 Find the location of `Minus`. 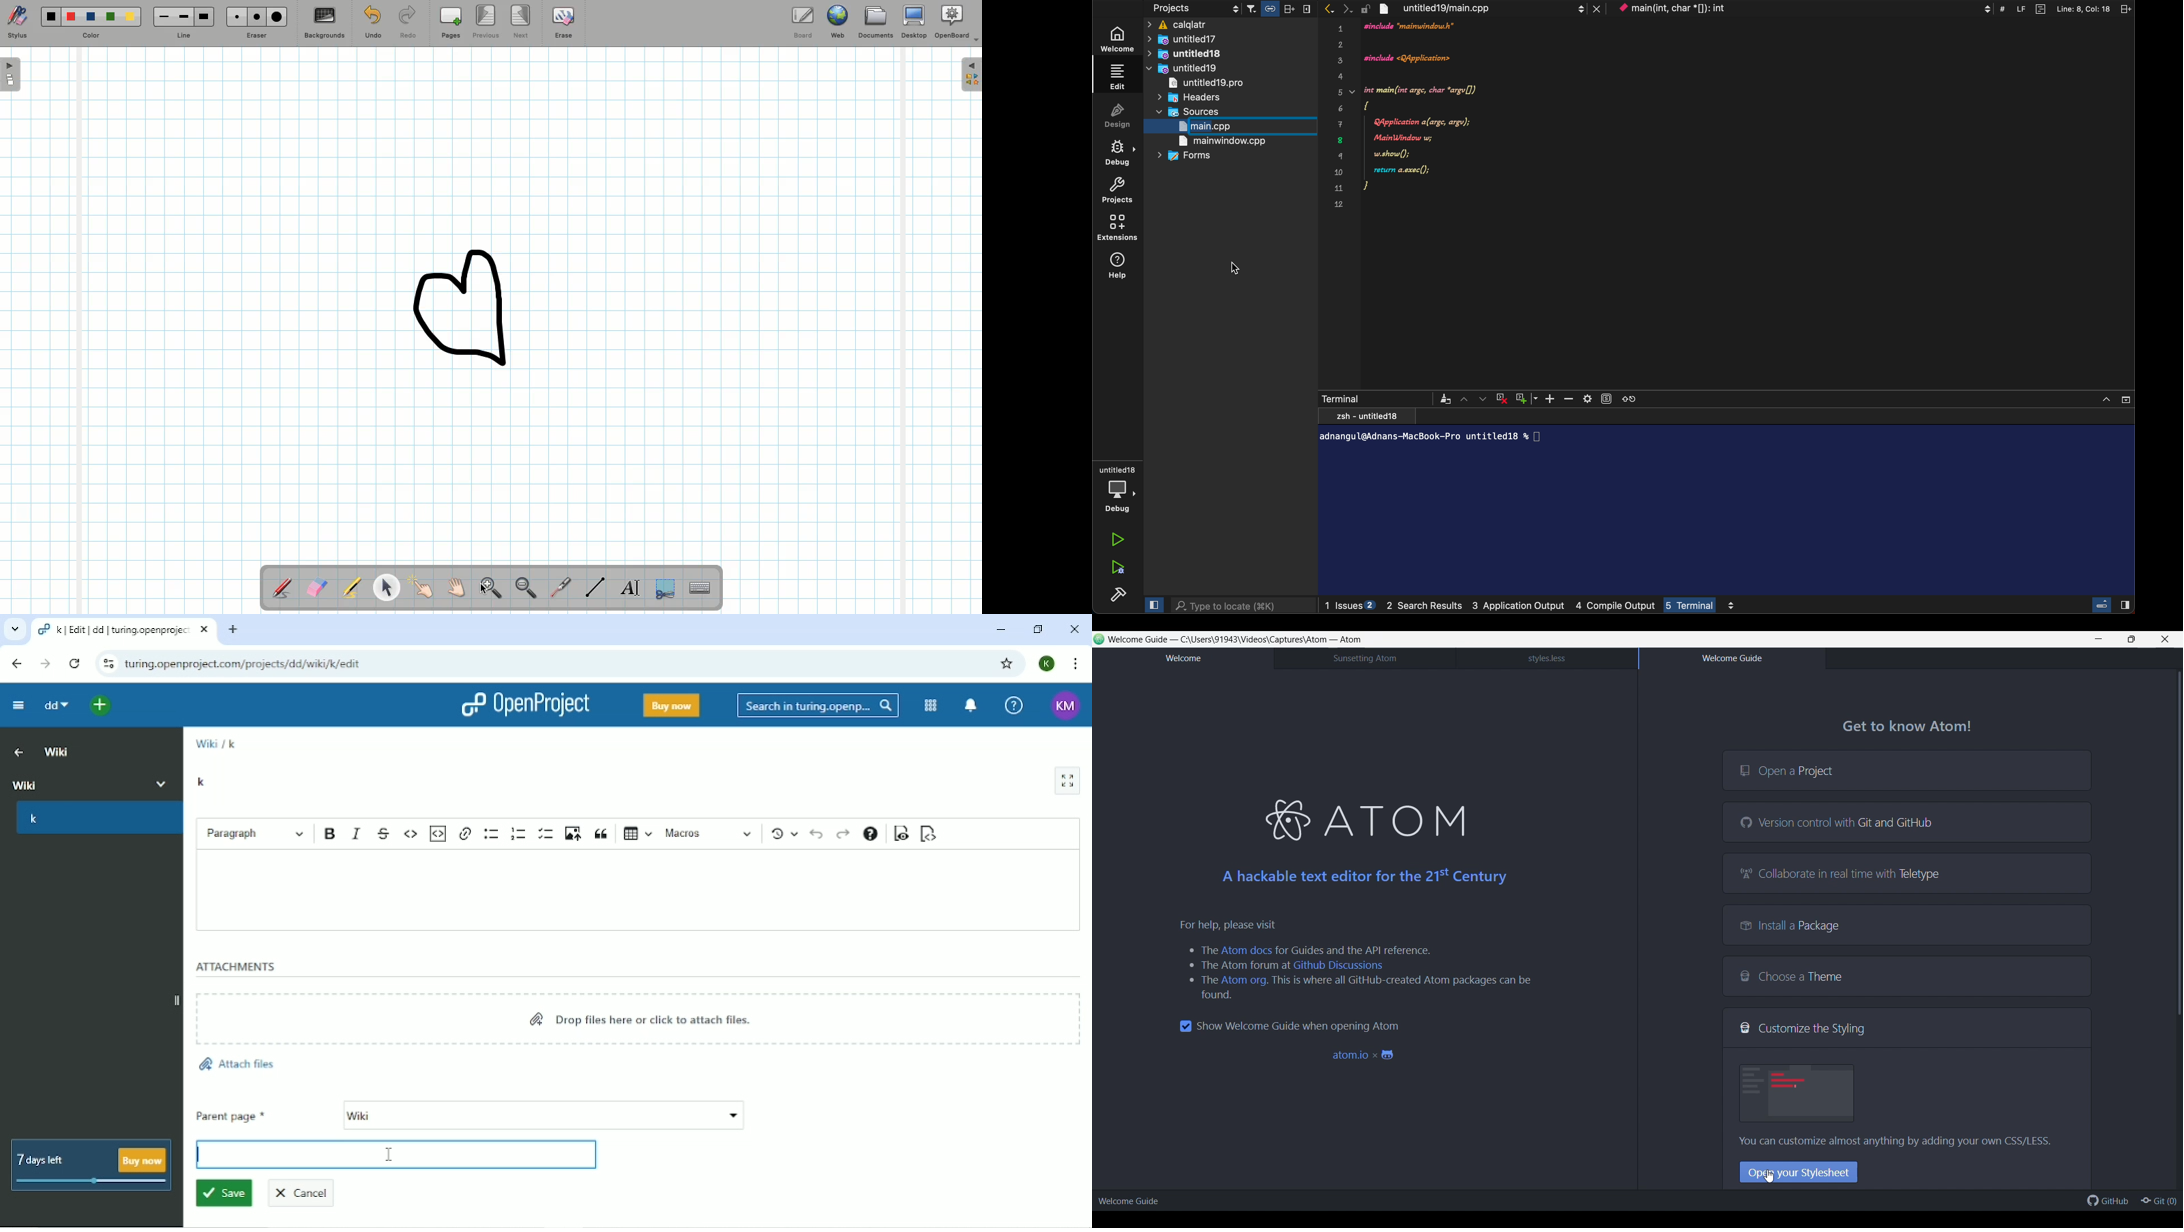

Minus is located at coordinates (1569, 398).